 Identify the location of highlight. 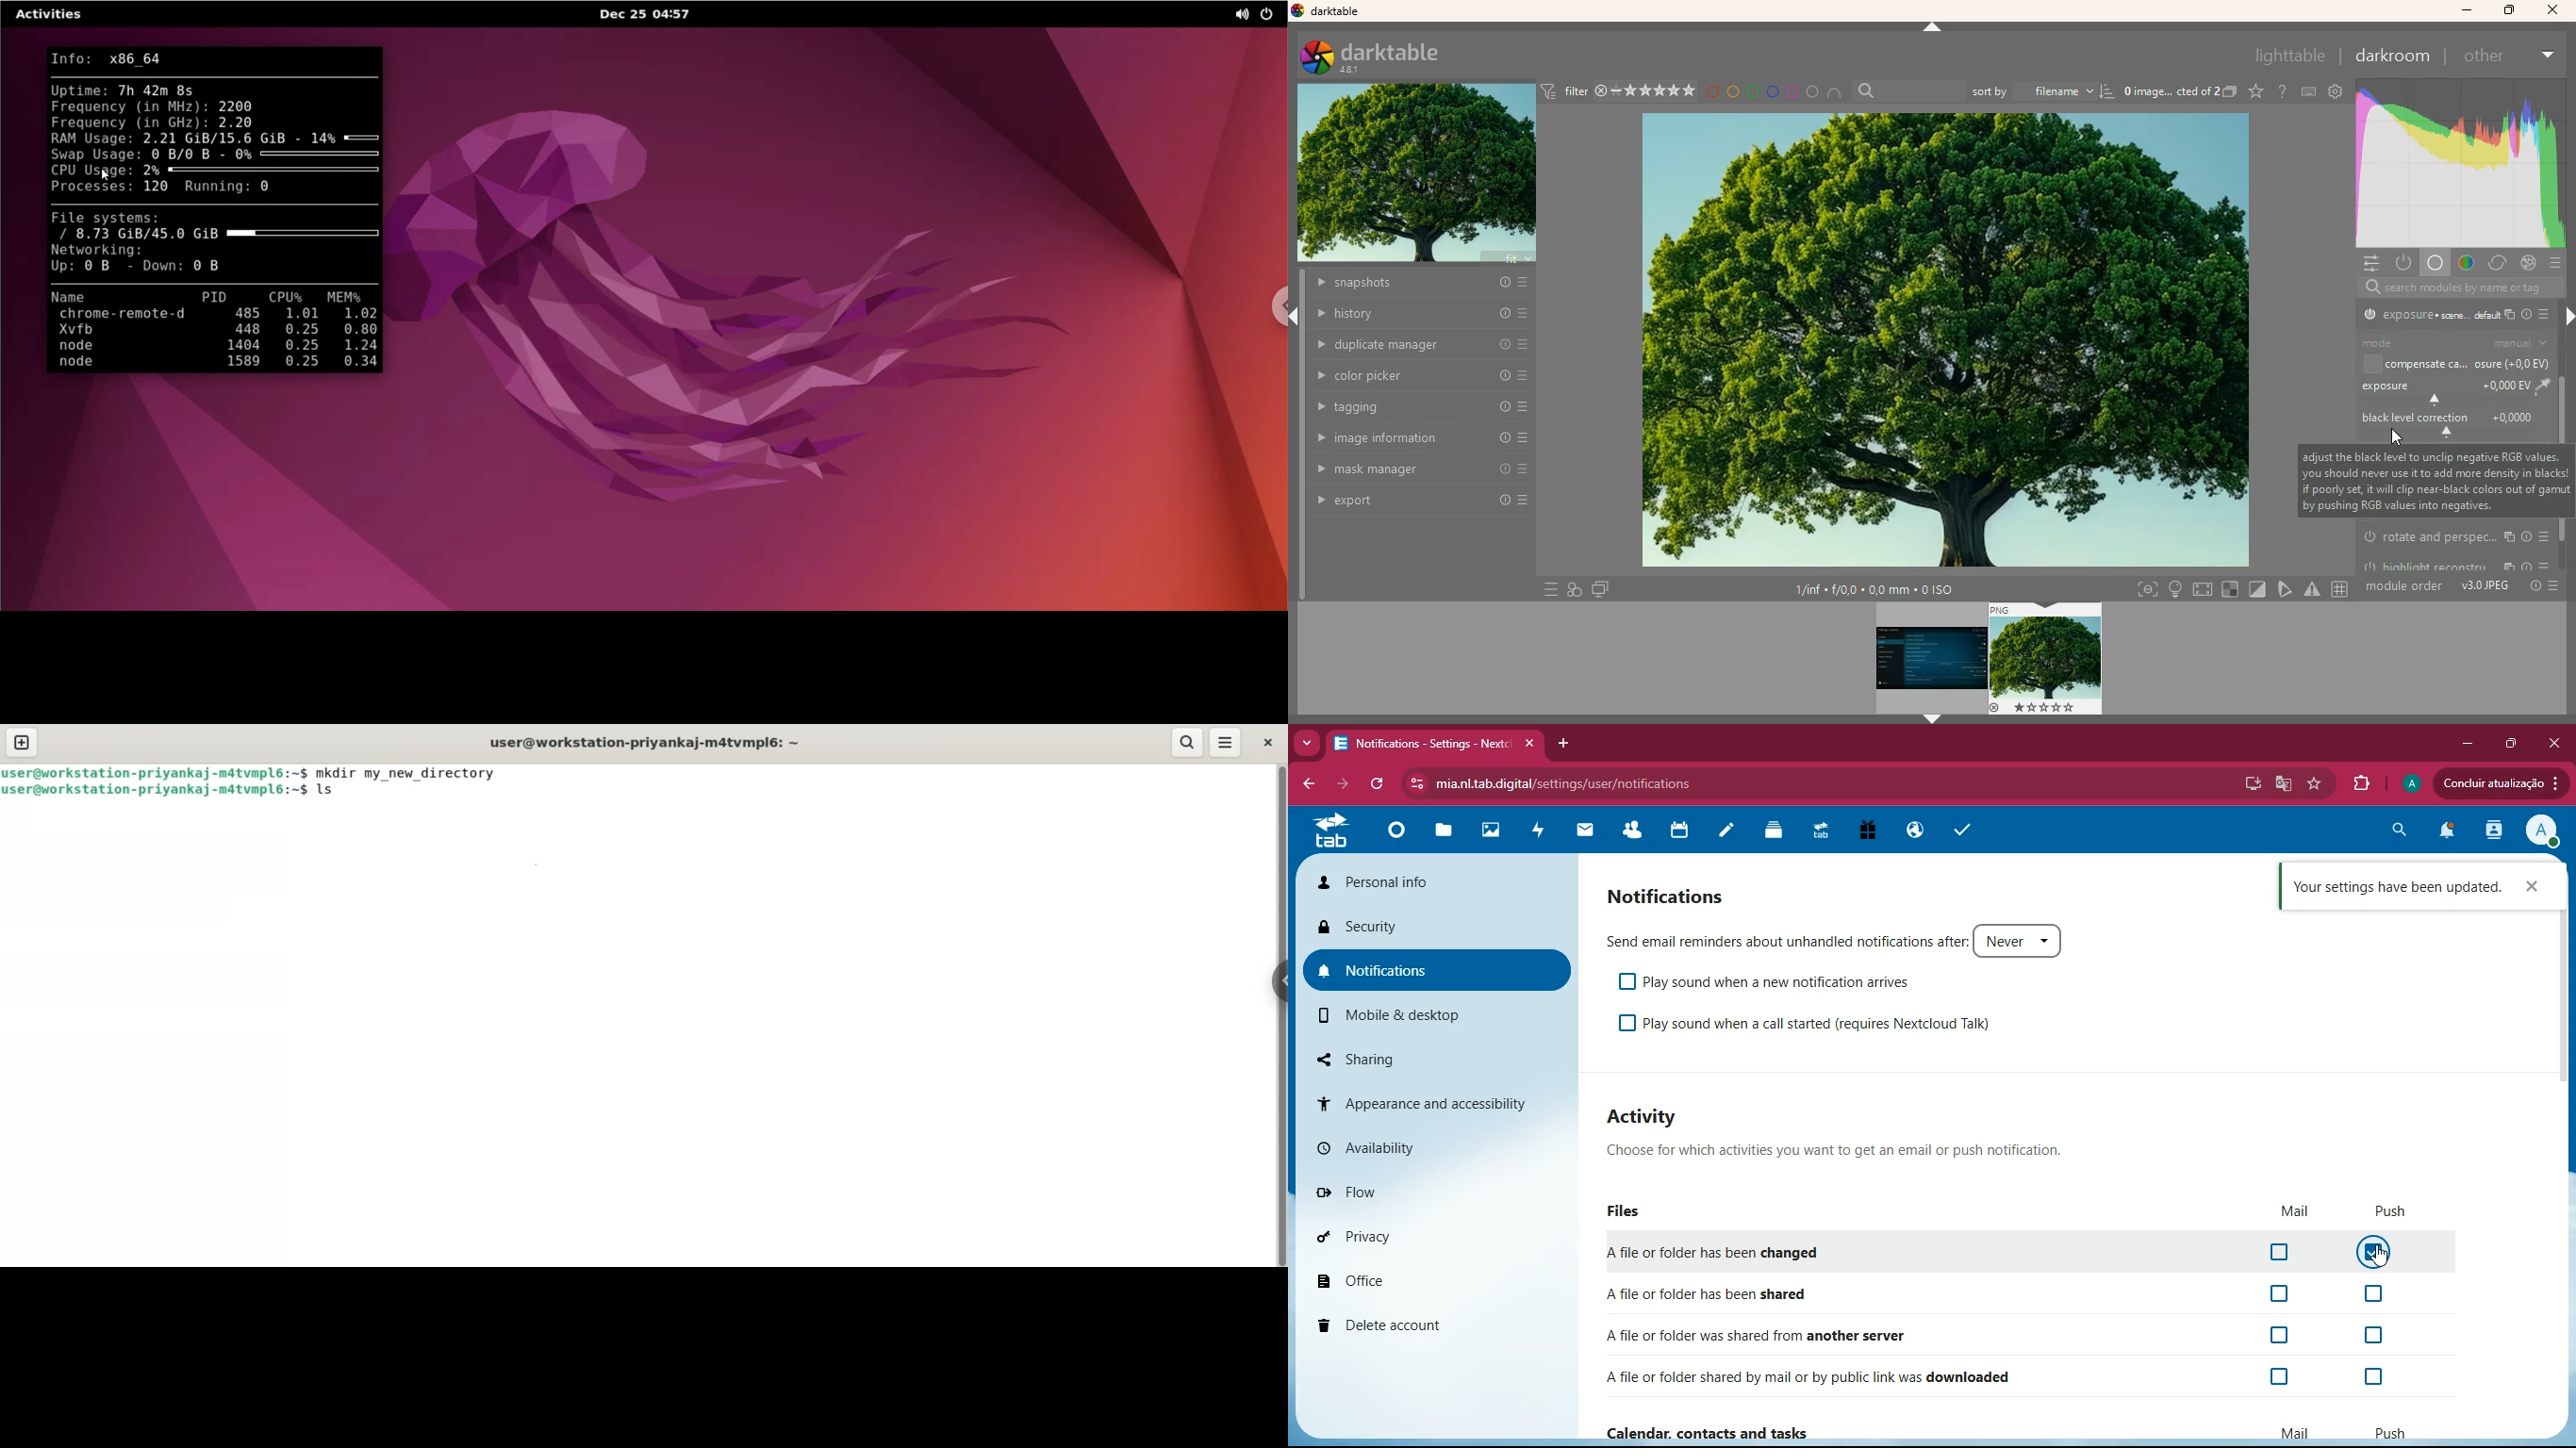
(2456, 564).